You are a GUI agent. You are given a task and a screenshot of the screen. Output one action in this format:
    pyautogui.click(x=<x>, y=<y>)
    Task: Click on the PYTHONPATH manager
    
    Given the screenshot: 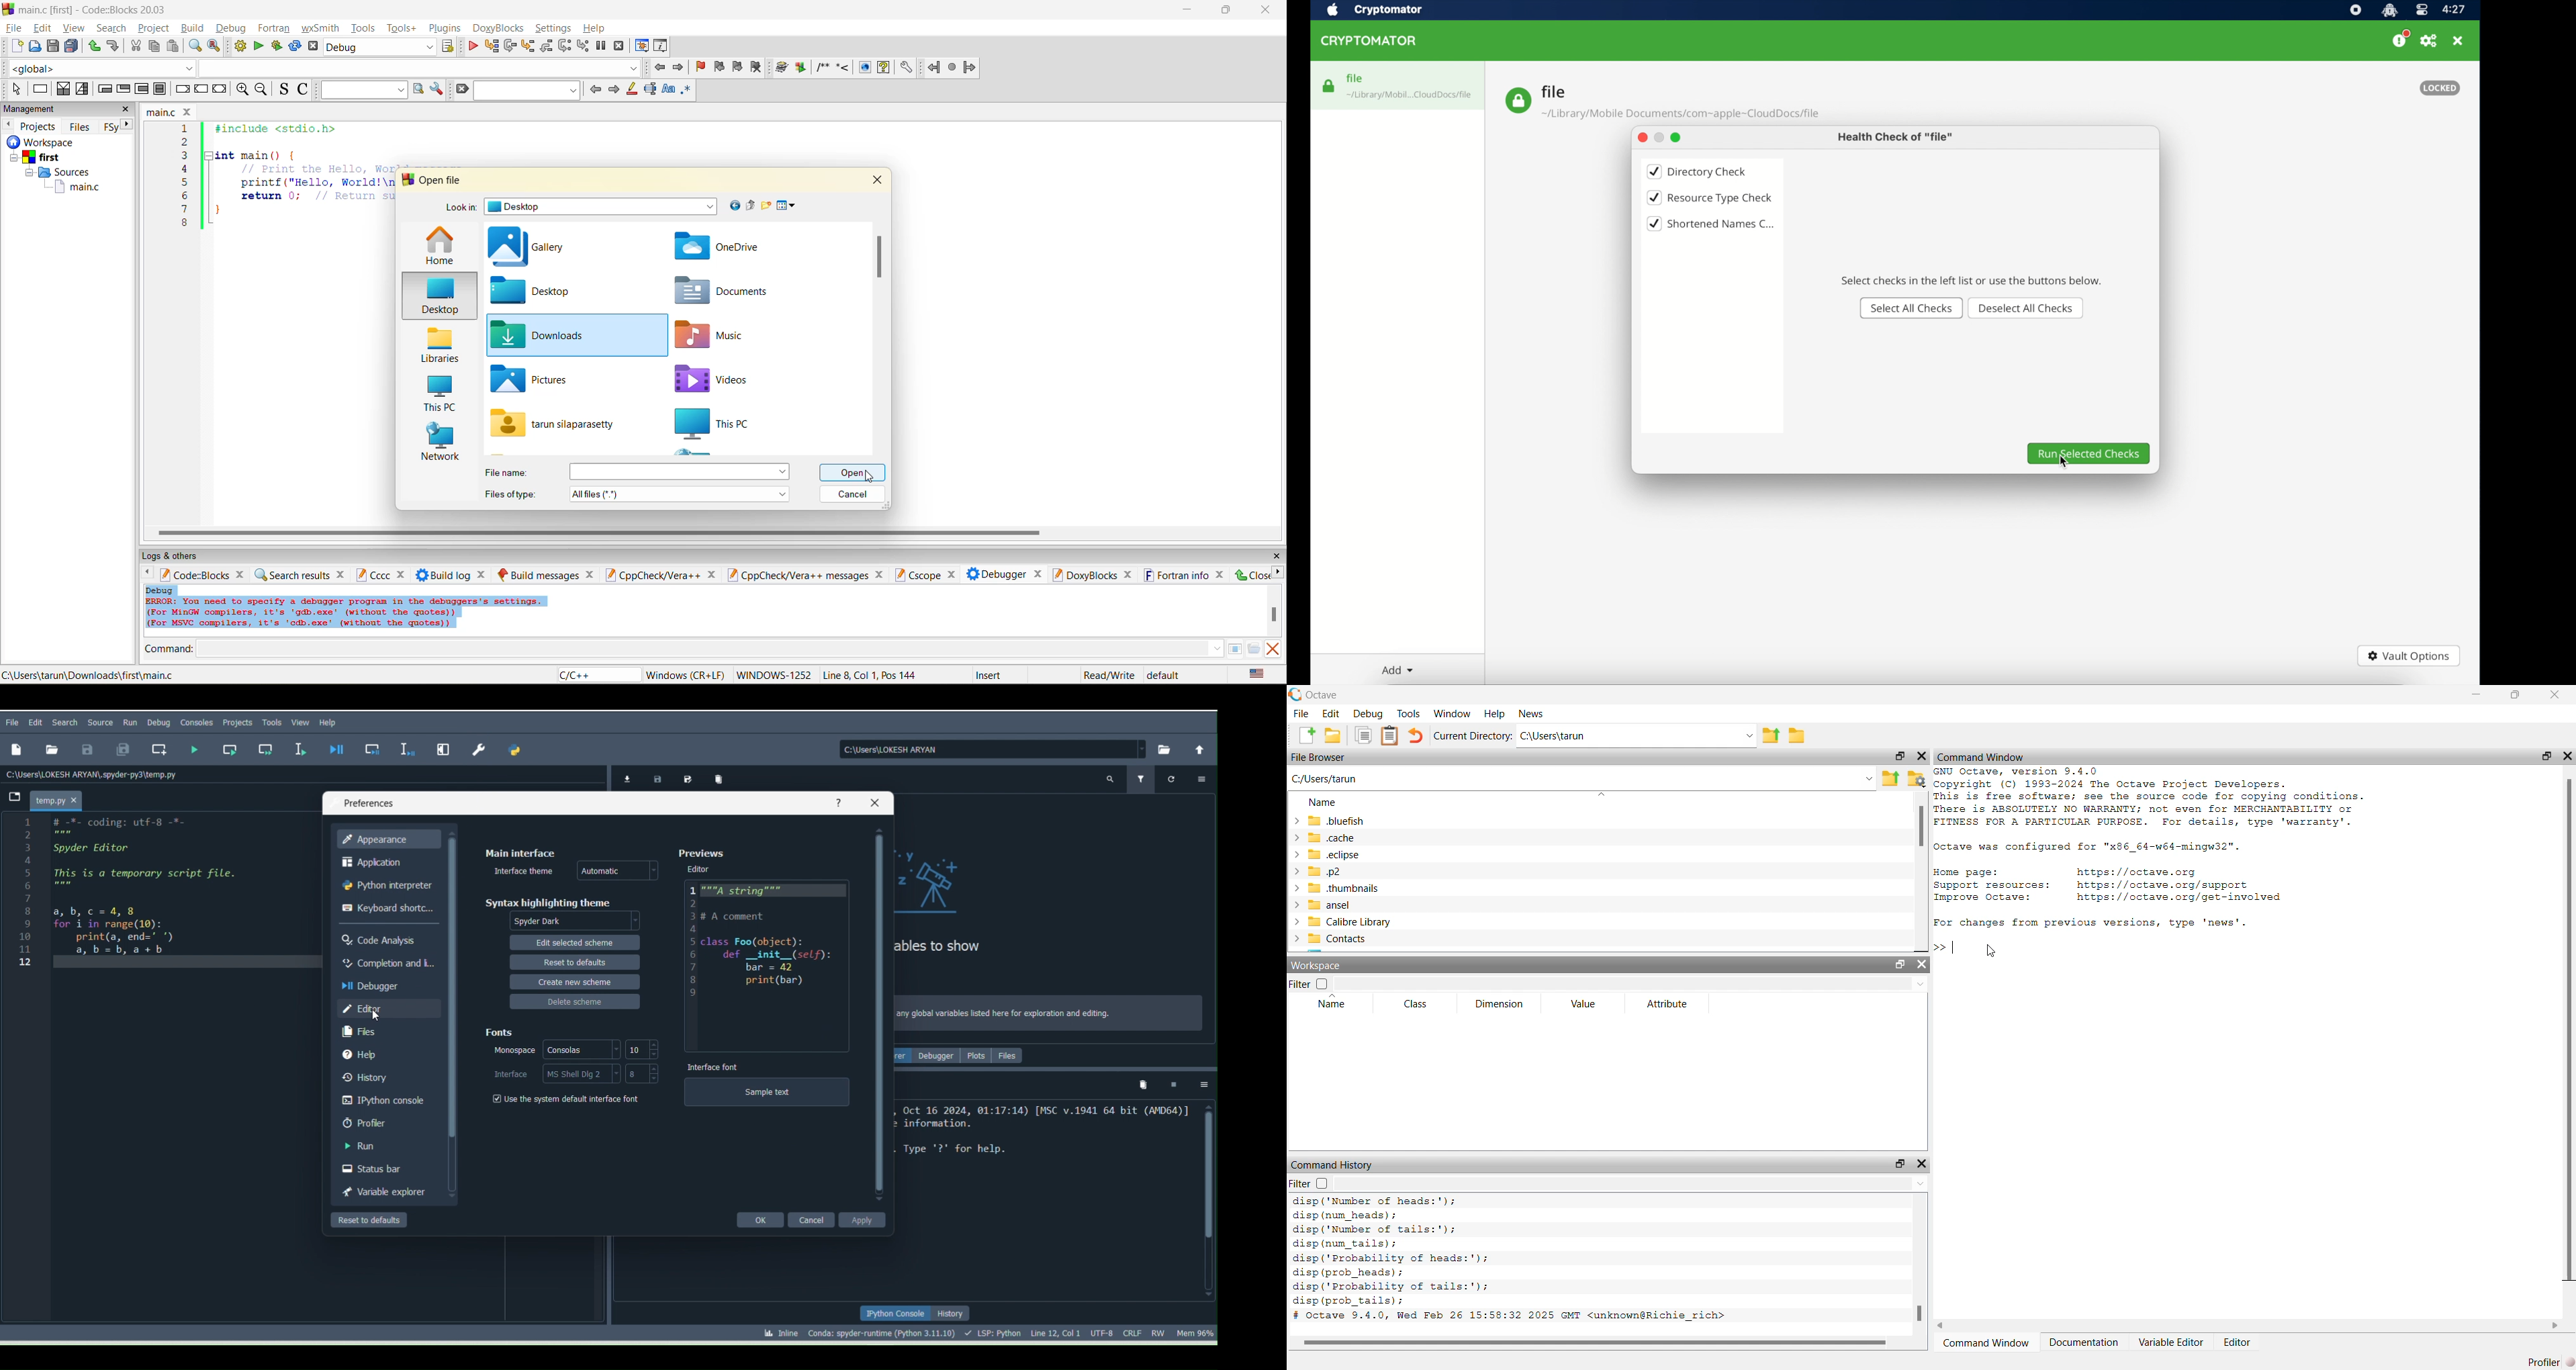 What is the action you would take?
    pyautogui.click(x=518, y=753)
    